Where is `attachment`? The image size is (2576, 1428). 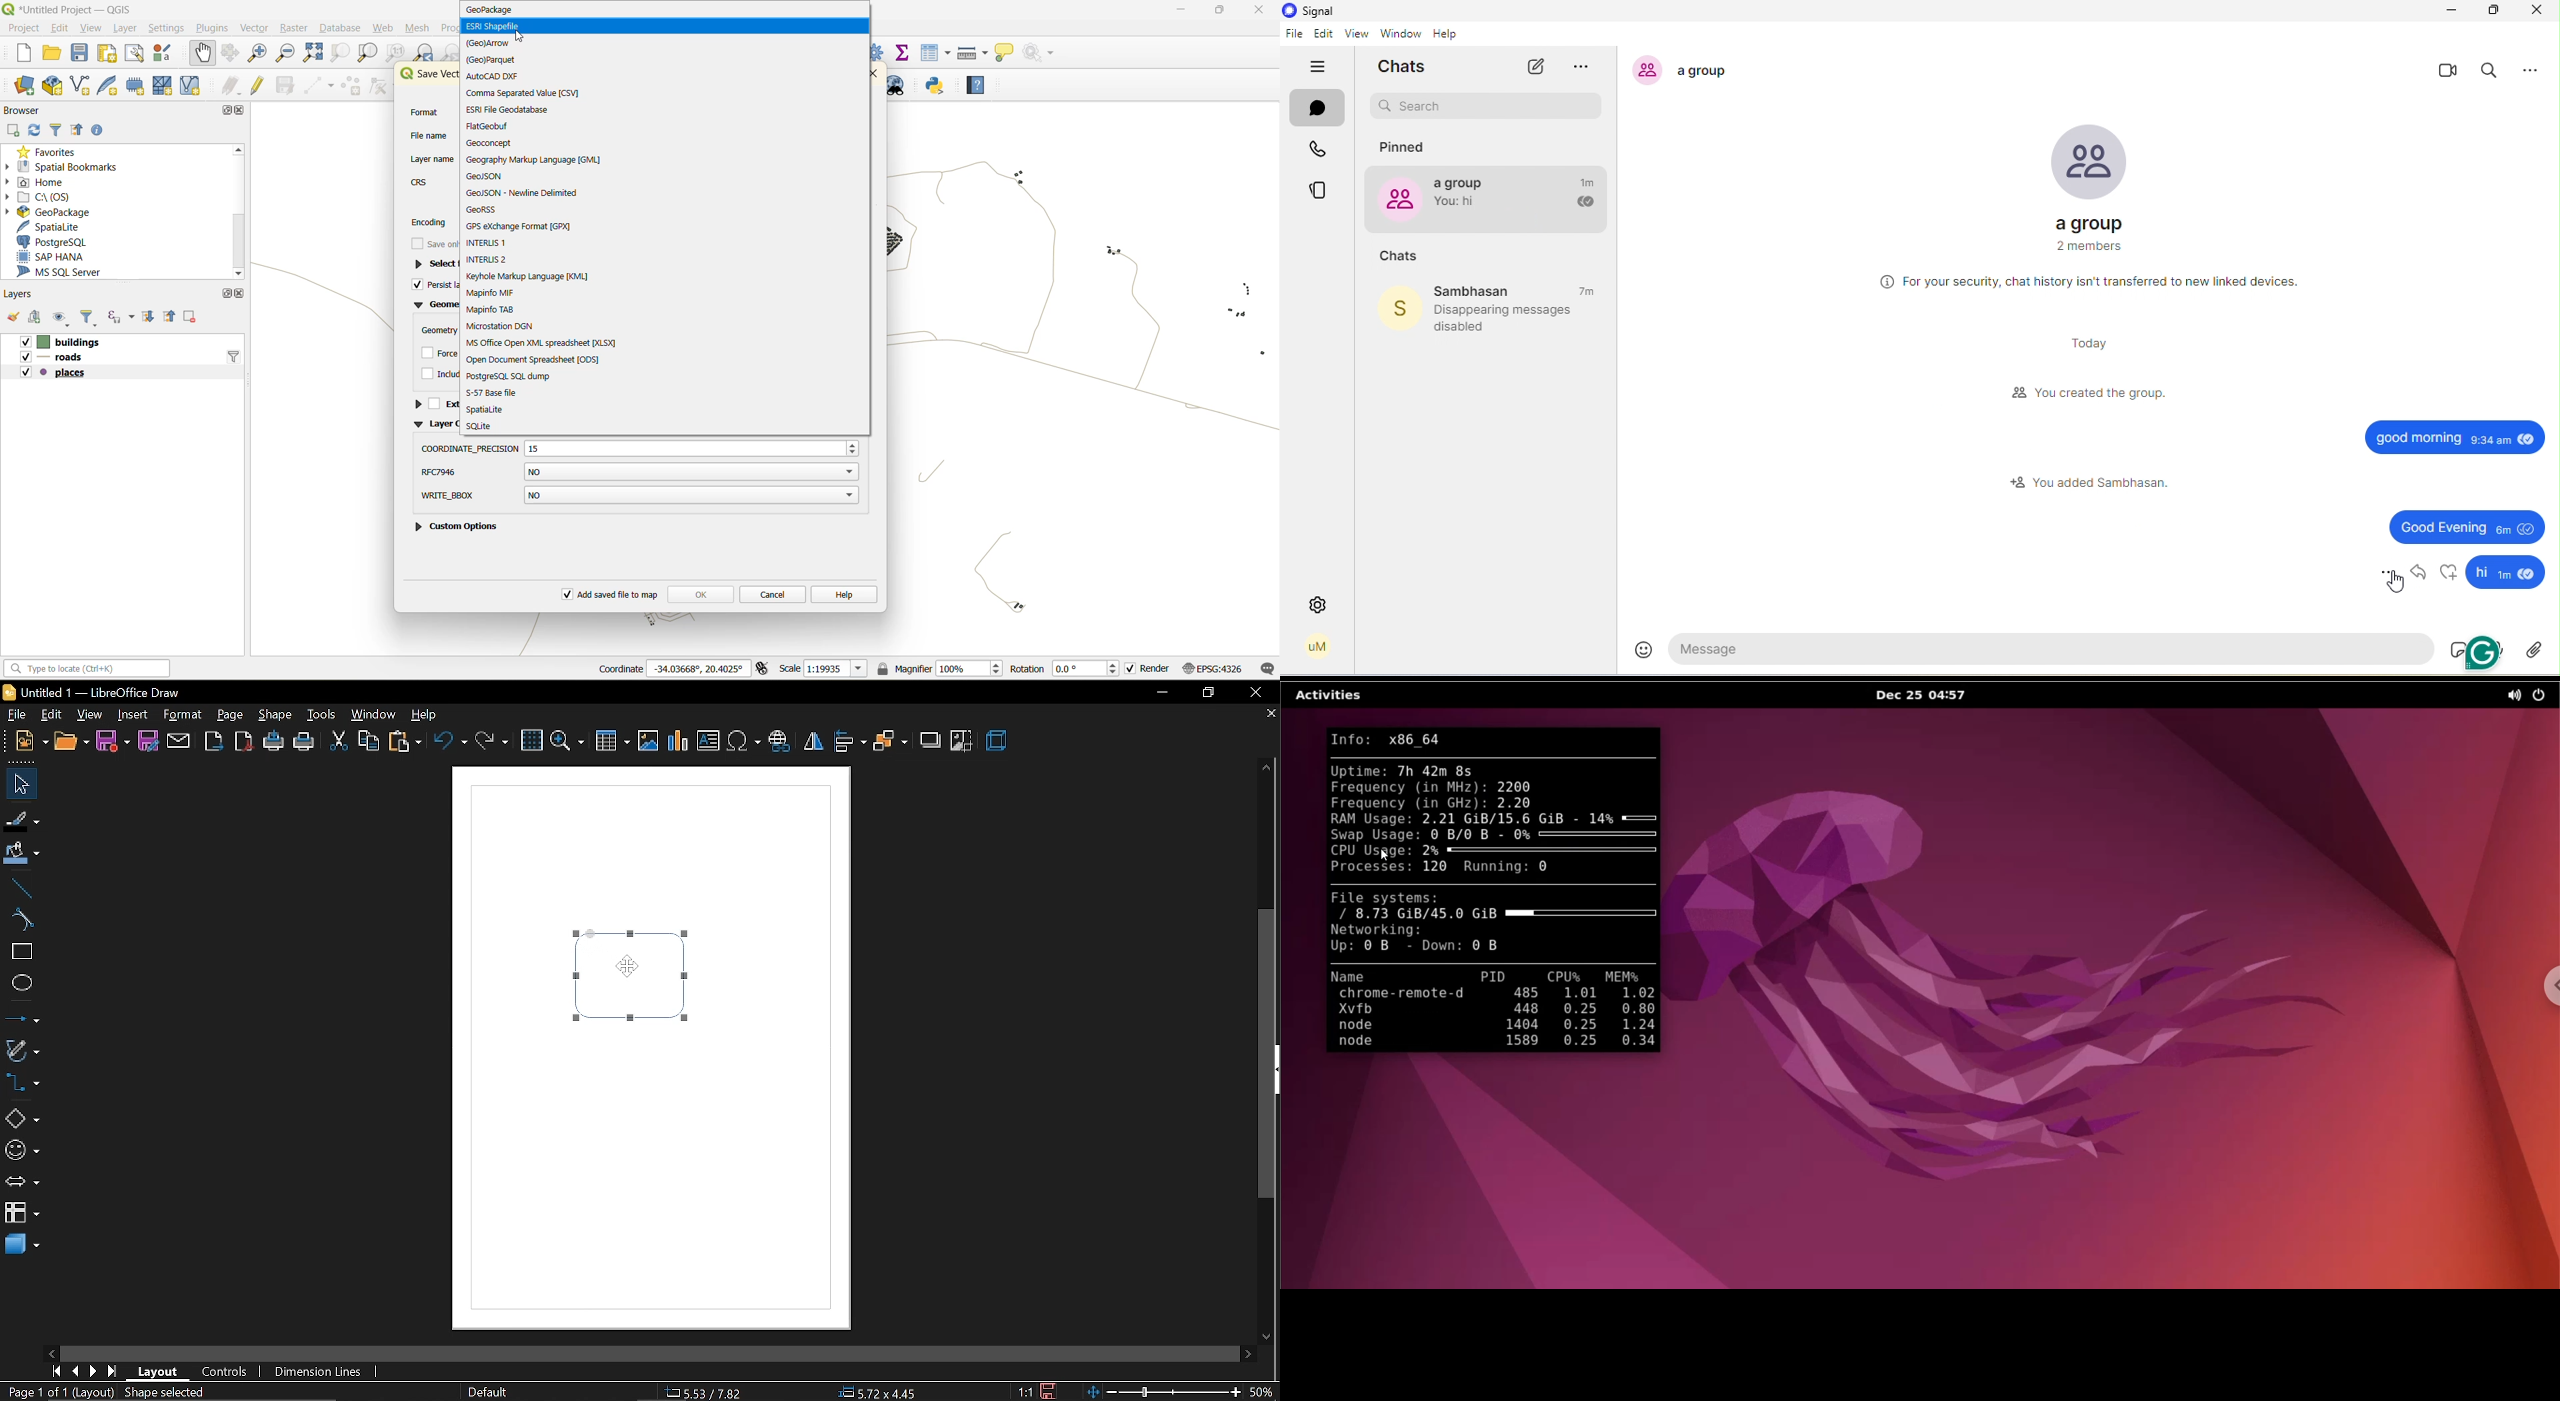
attachment is located at coordinates (2536, 649).